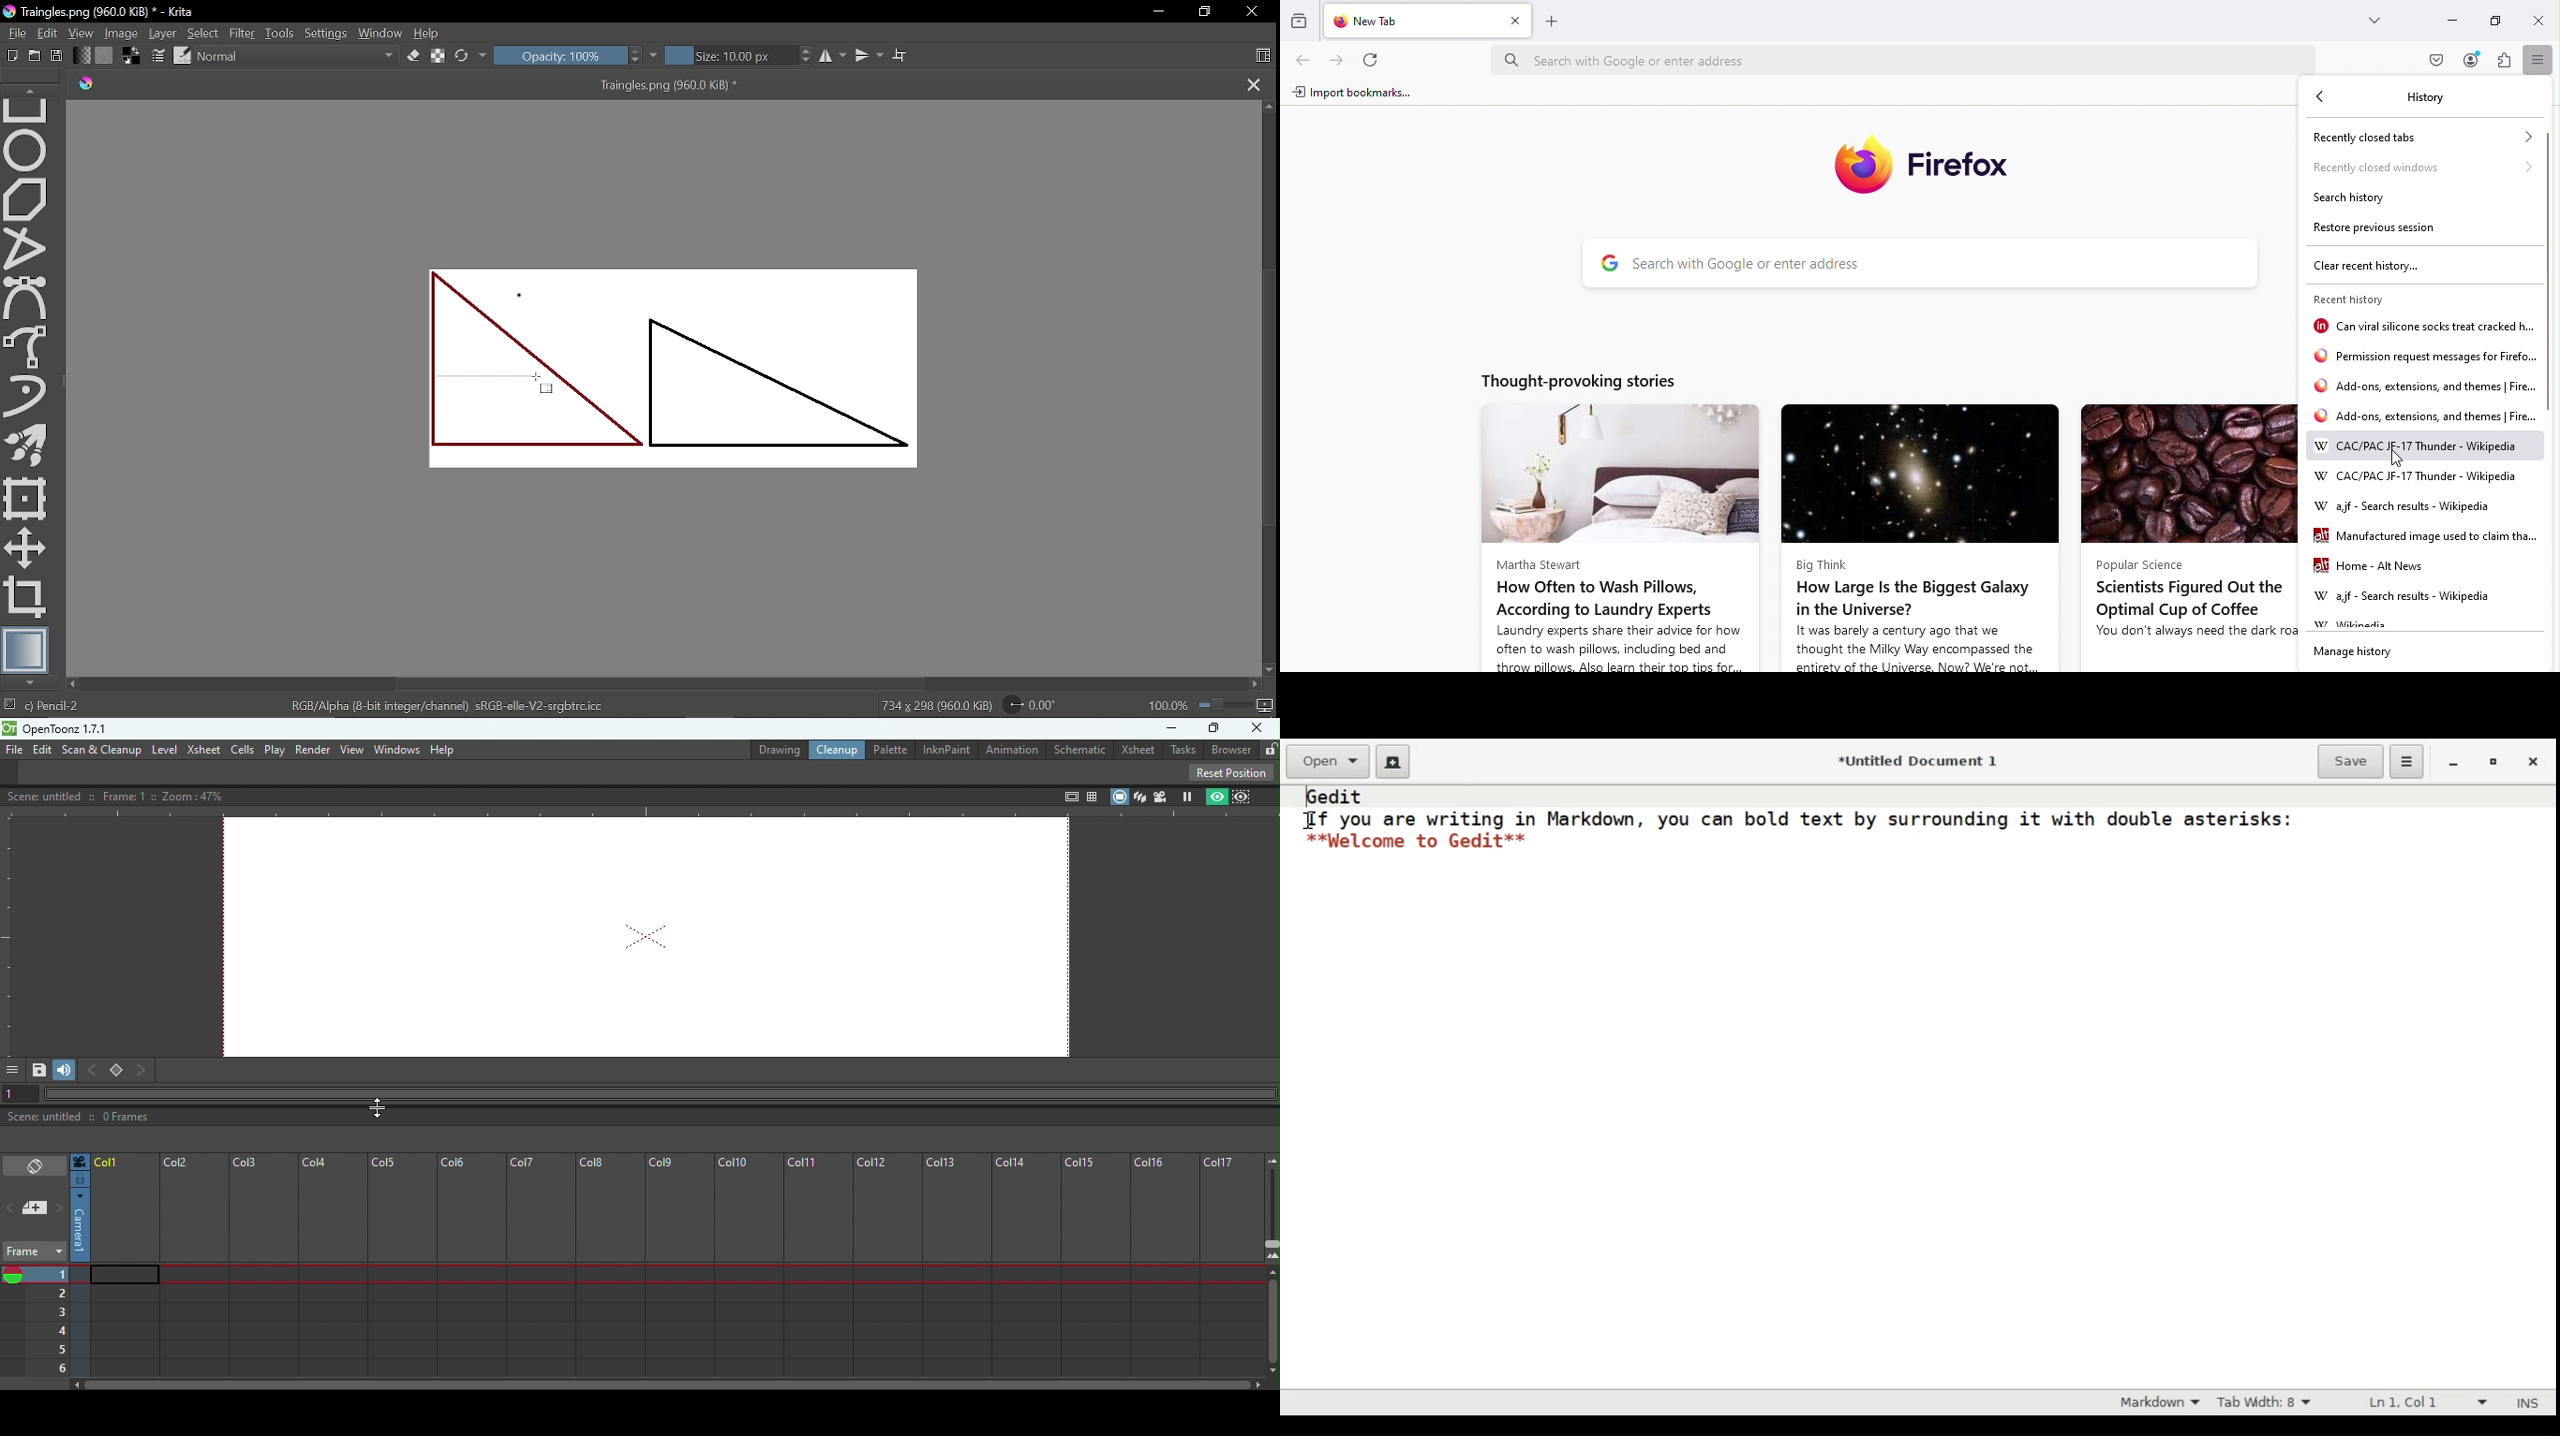 The width and height of the screenshot is (2576, 1456). What do you see at coordinates (661, 684) in the screenshot?
I see `Horizontal scrollbar` at bounding box center [661, 684].